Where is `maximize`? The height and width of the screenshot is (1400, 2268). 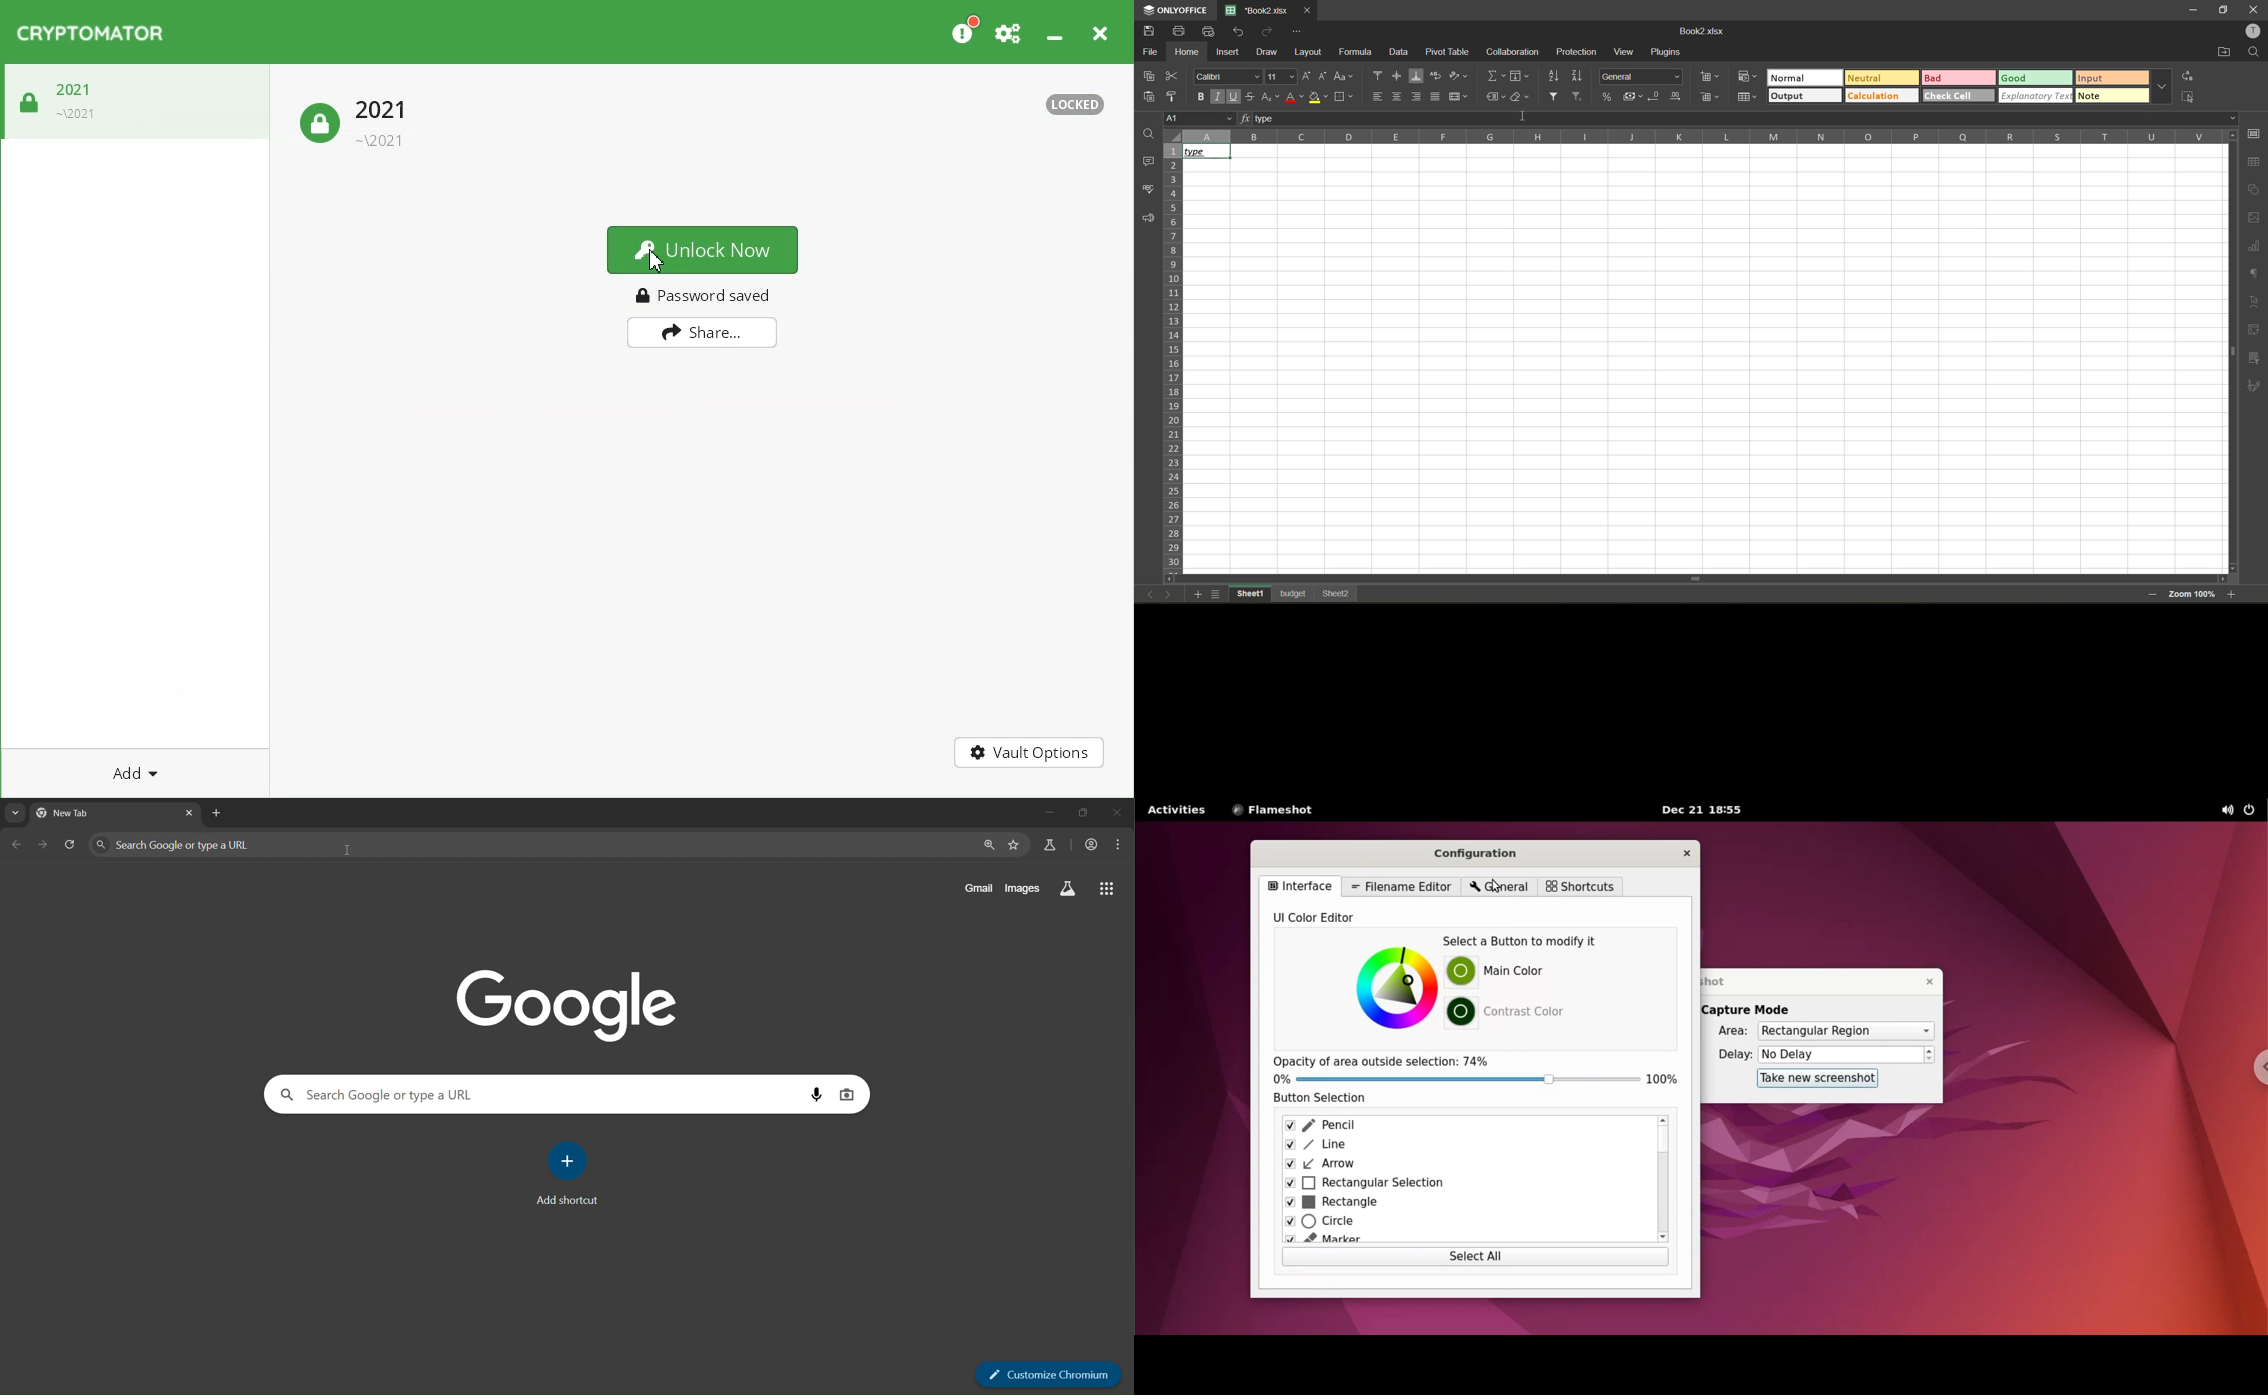
maximize is located at coordinates (2221, 10).